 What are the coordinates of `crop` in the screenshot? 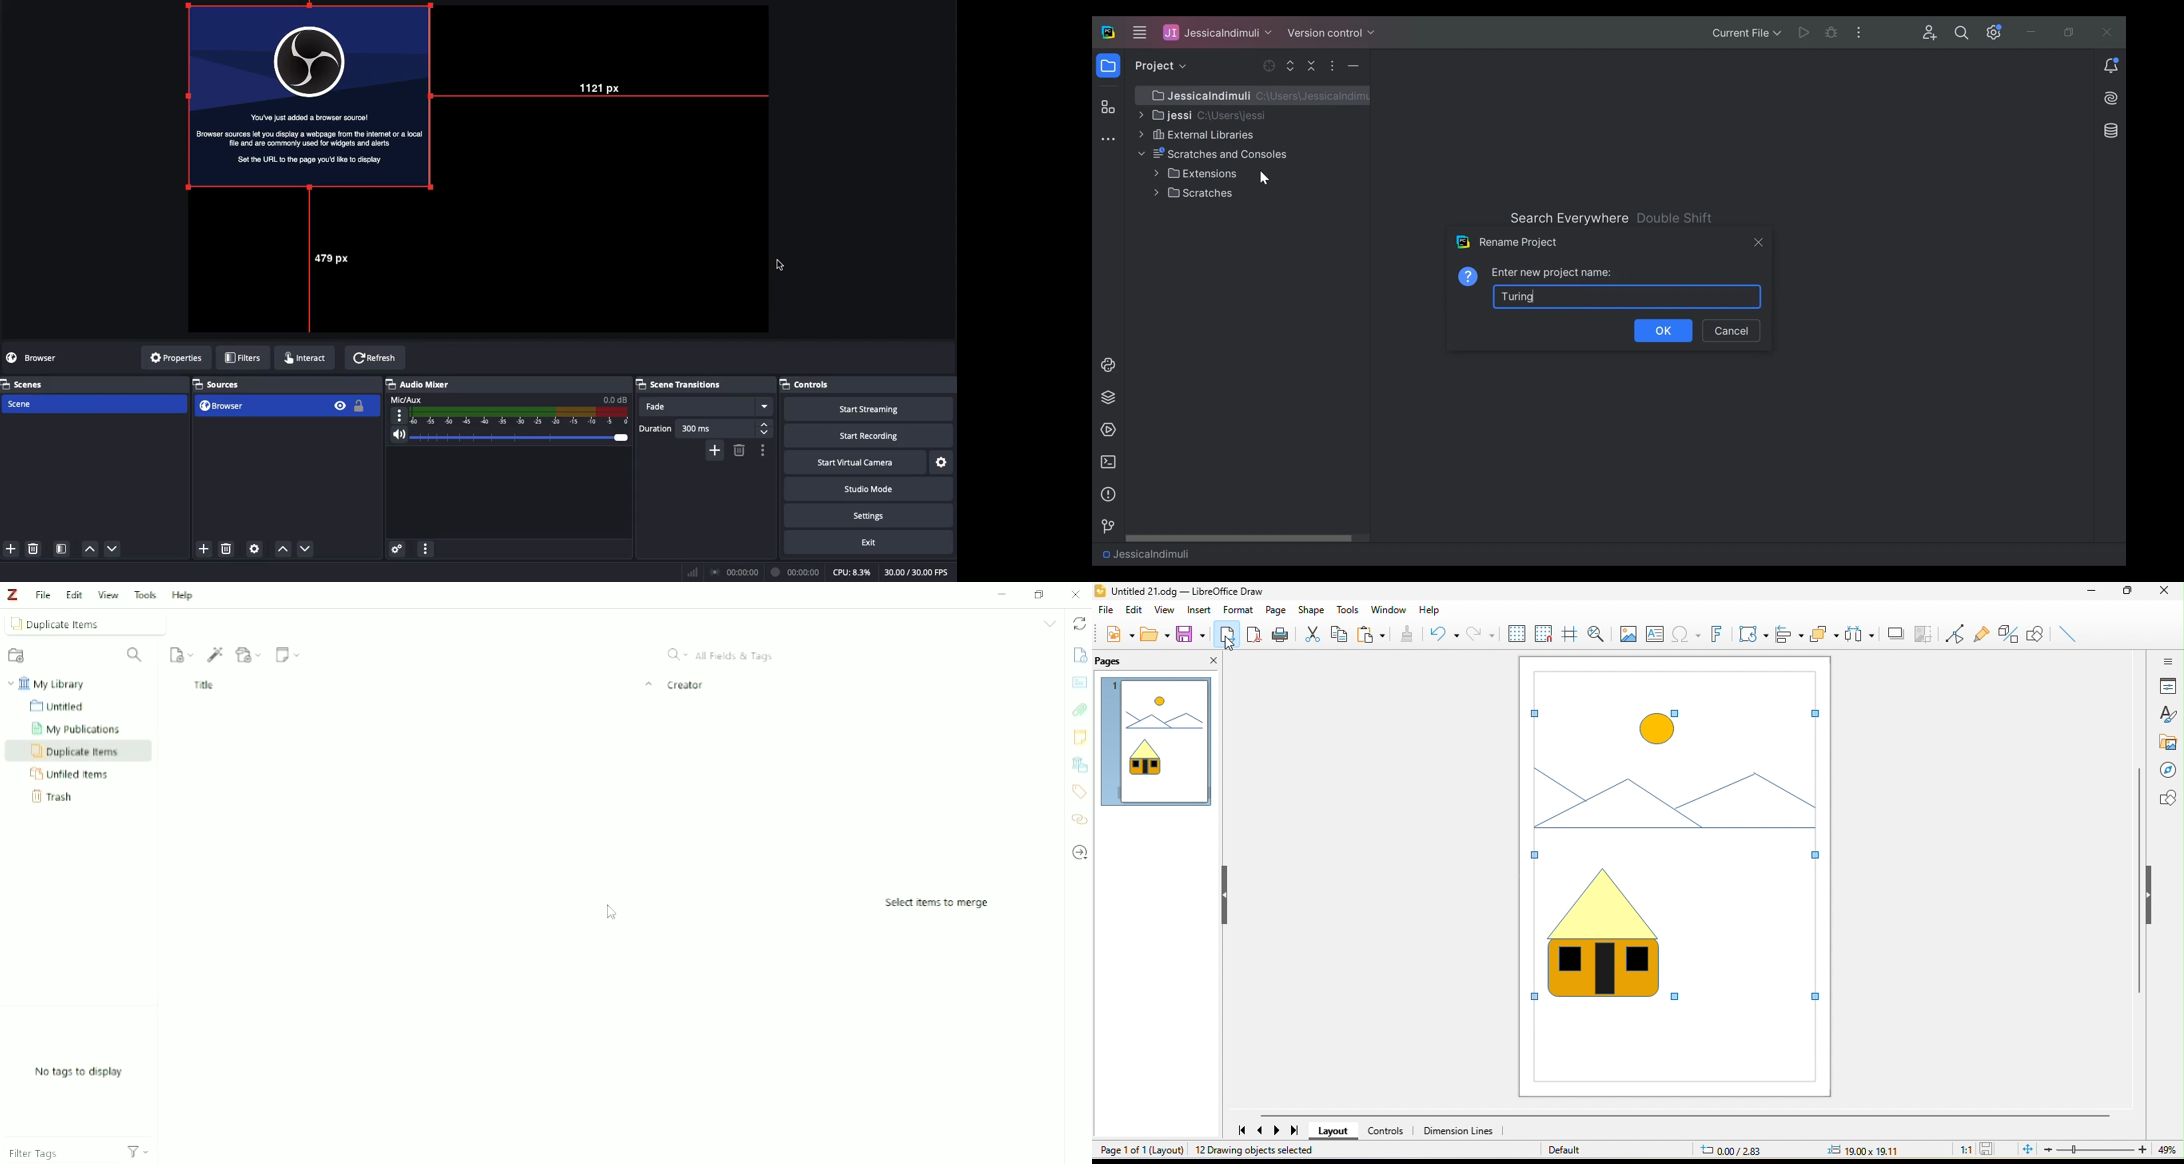 It's located at (1924, 635).